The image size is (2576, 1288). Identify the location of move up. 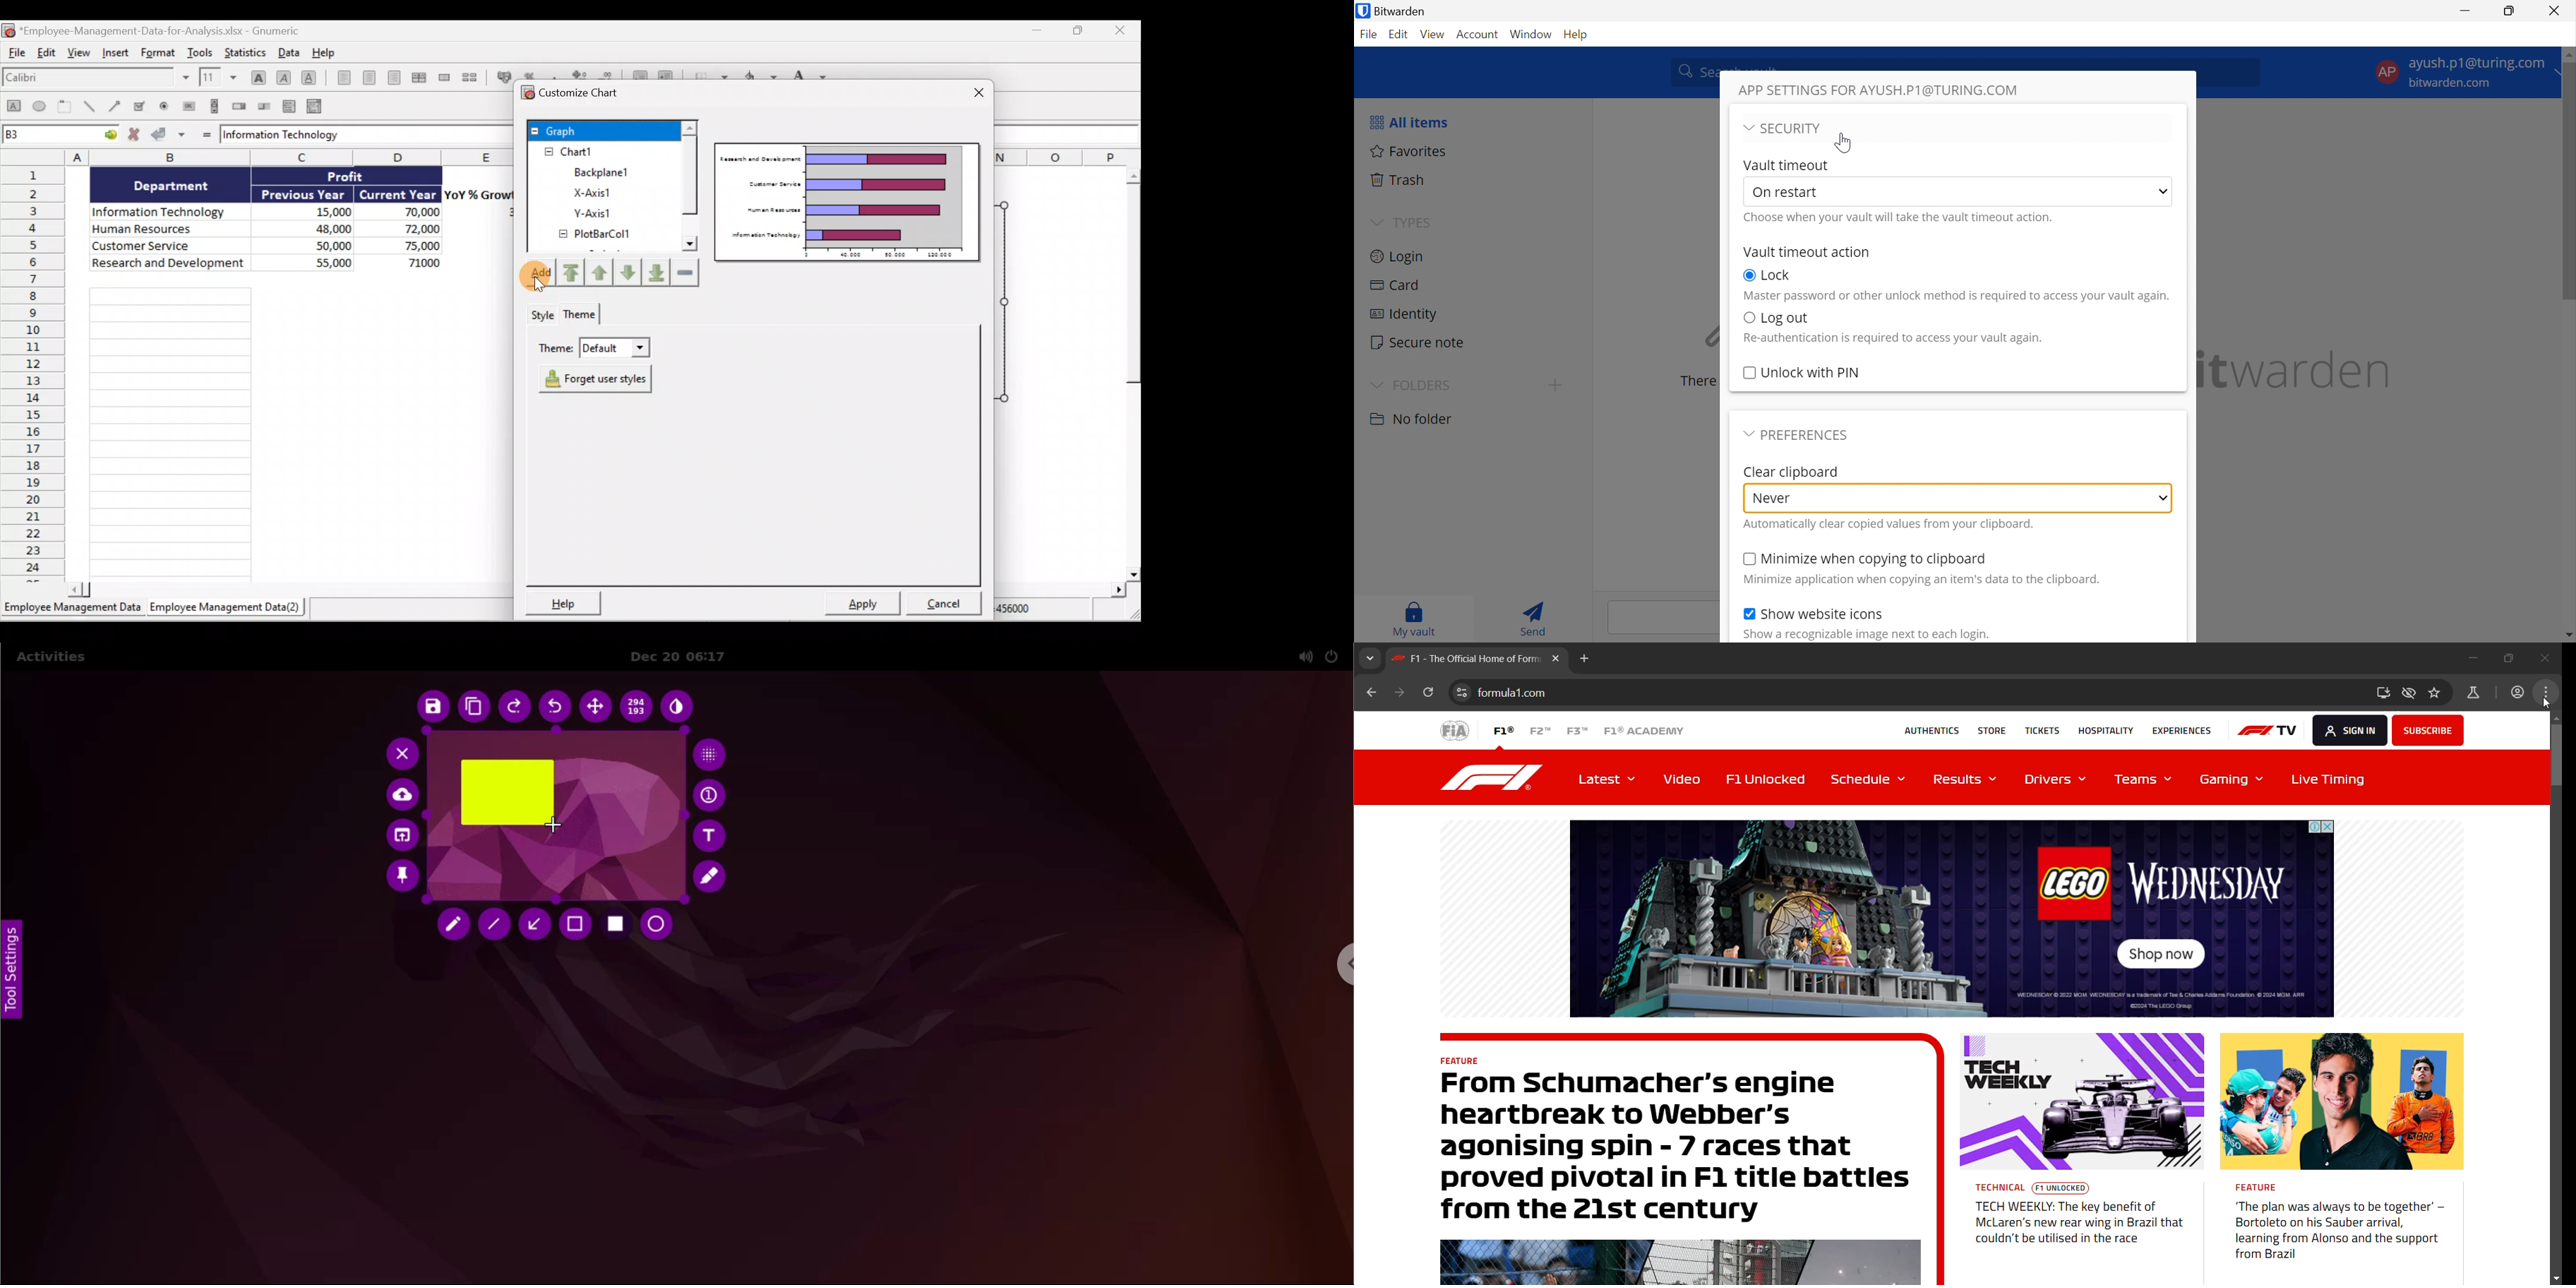
(2568, 55).